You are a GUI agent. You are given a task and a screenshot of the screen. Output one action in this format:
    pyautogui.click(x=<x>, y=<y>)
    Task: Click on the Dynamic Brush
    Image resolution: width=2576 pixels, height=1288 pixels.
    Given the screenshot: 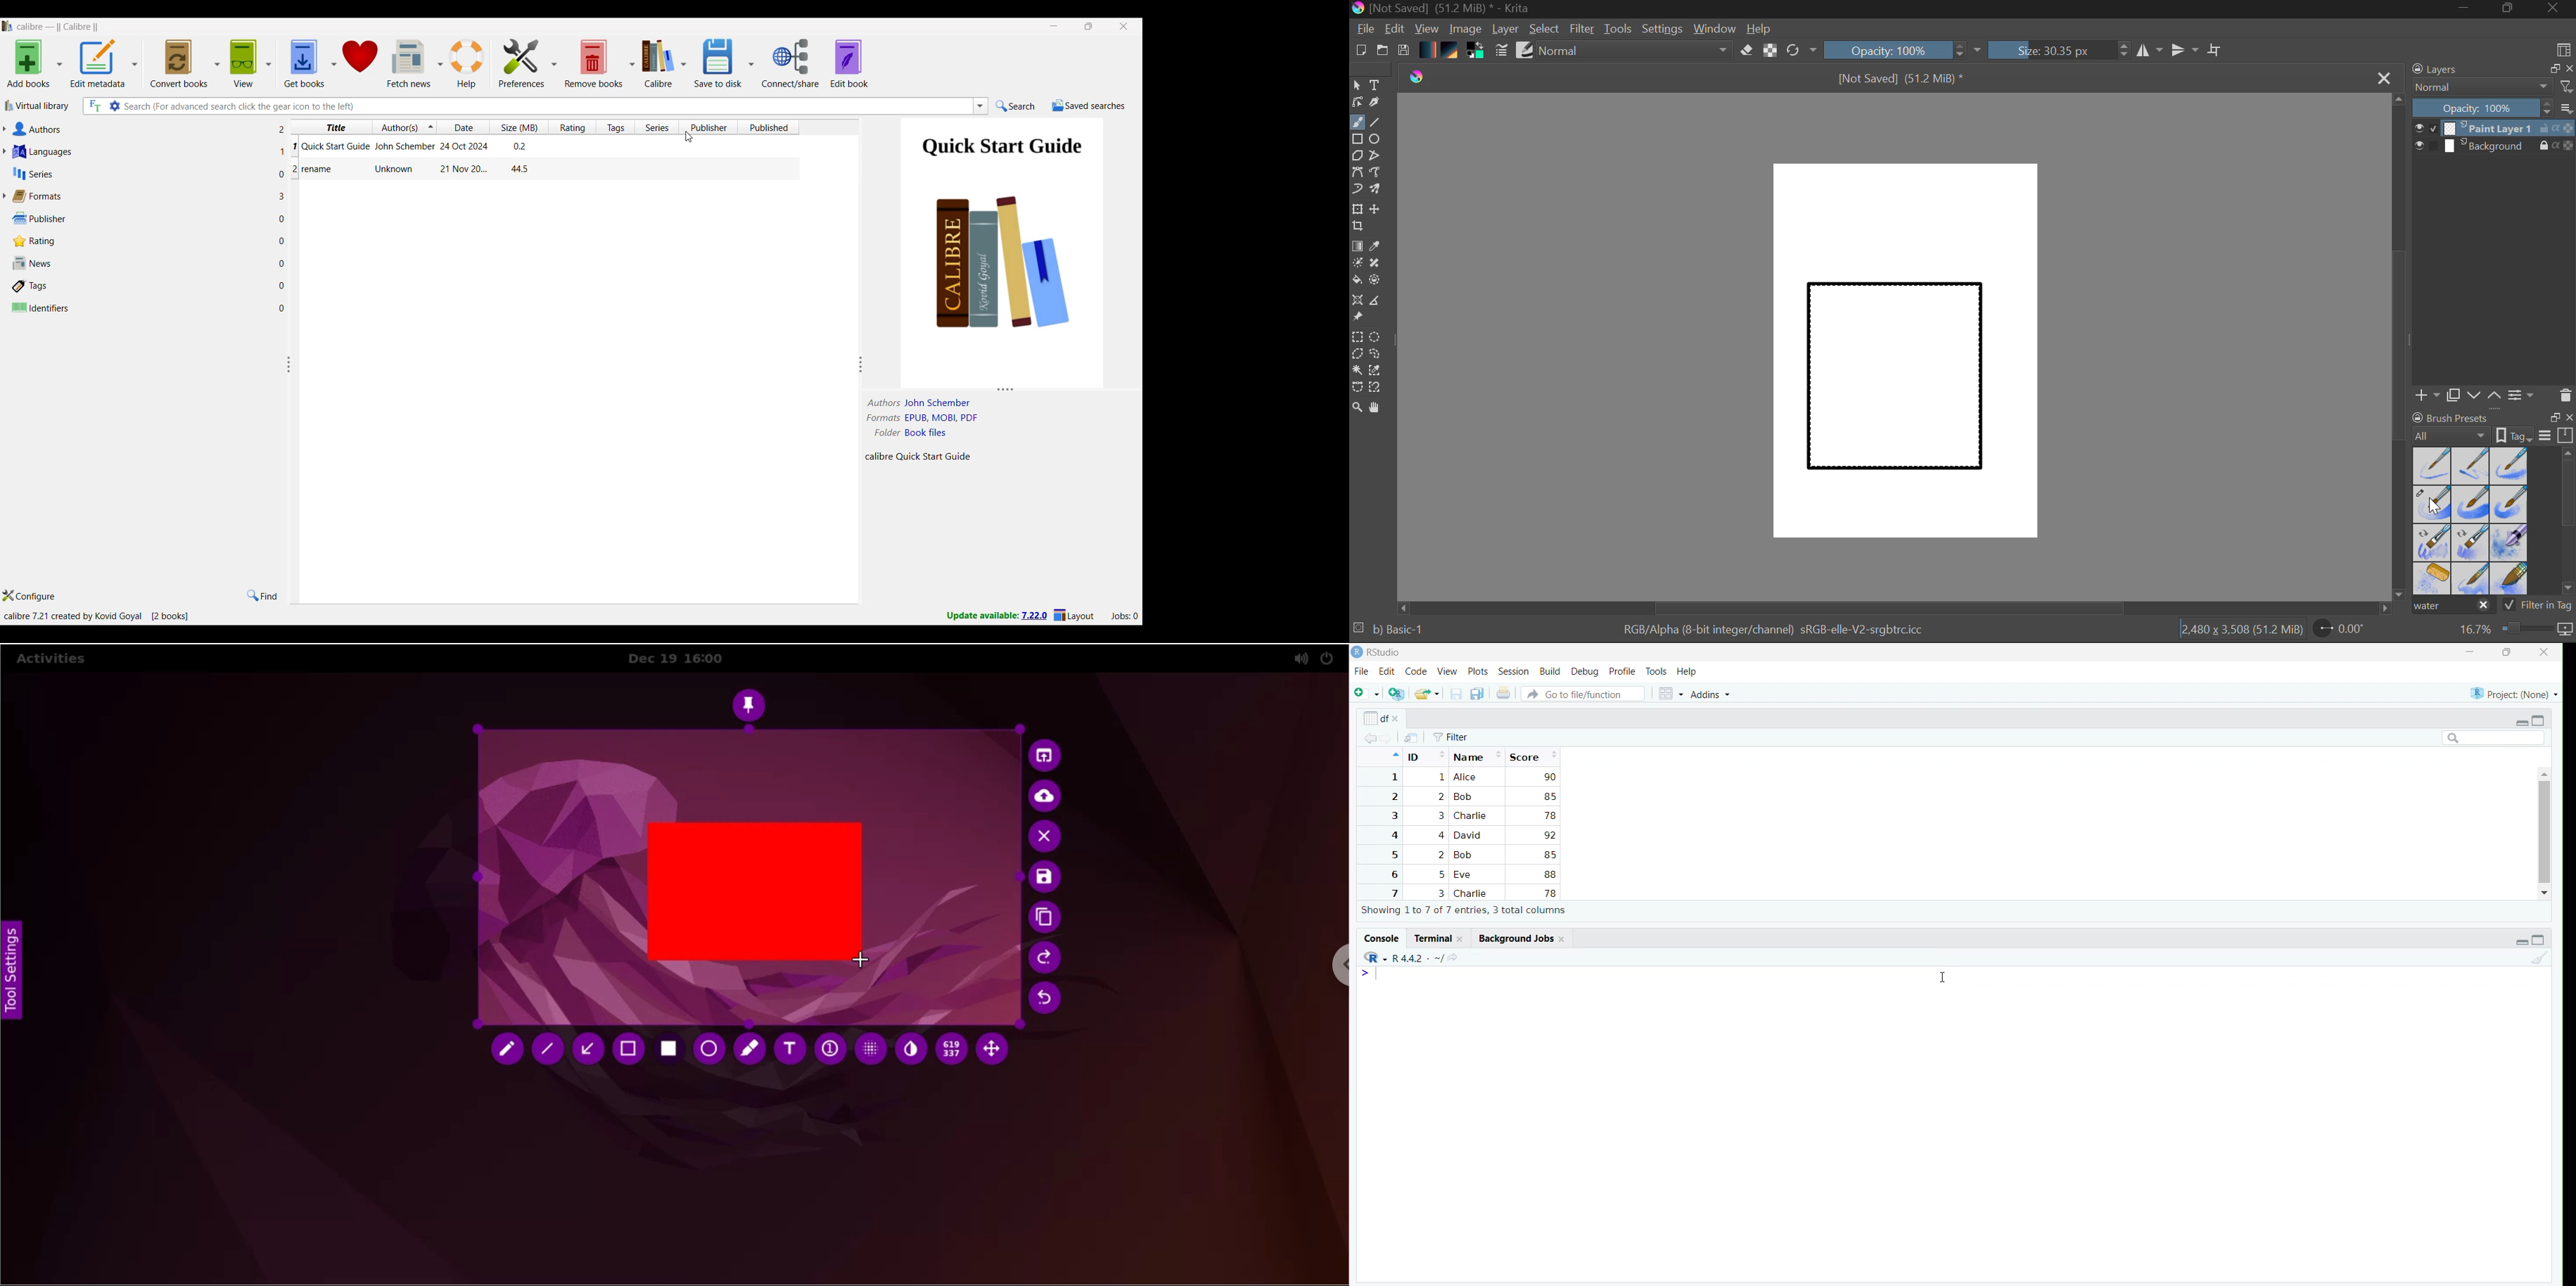 What is the action you would take?
    pyautogui.click(x=1357, y=189)
    